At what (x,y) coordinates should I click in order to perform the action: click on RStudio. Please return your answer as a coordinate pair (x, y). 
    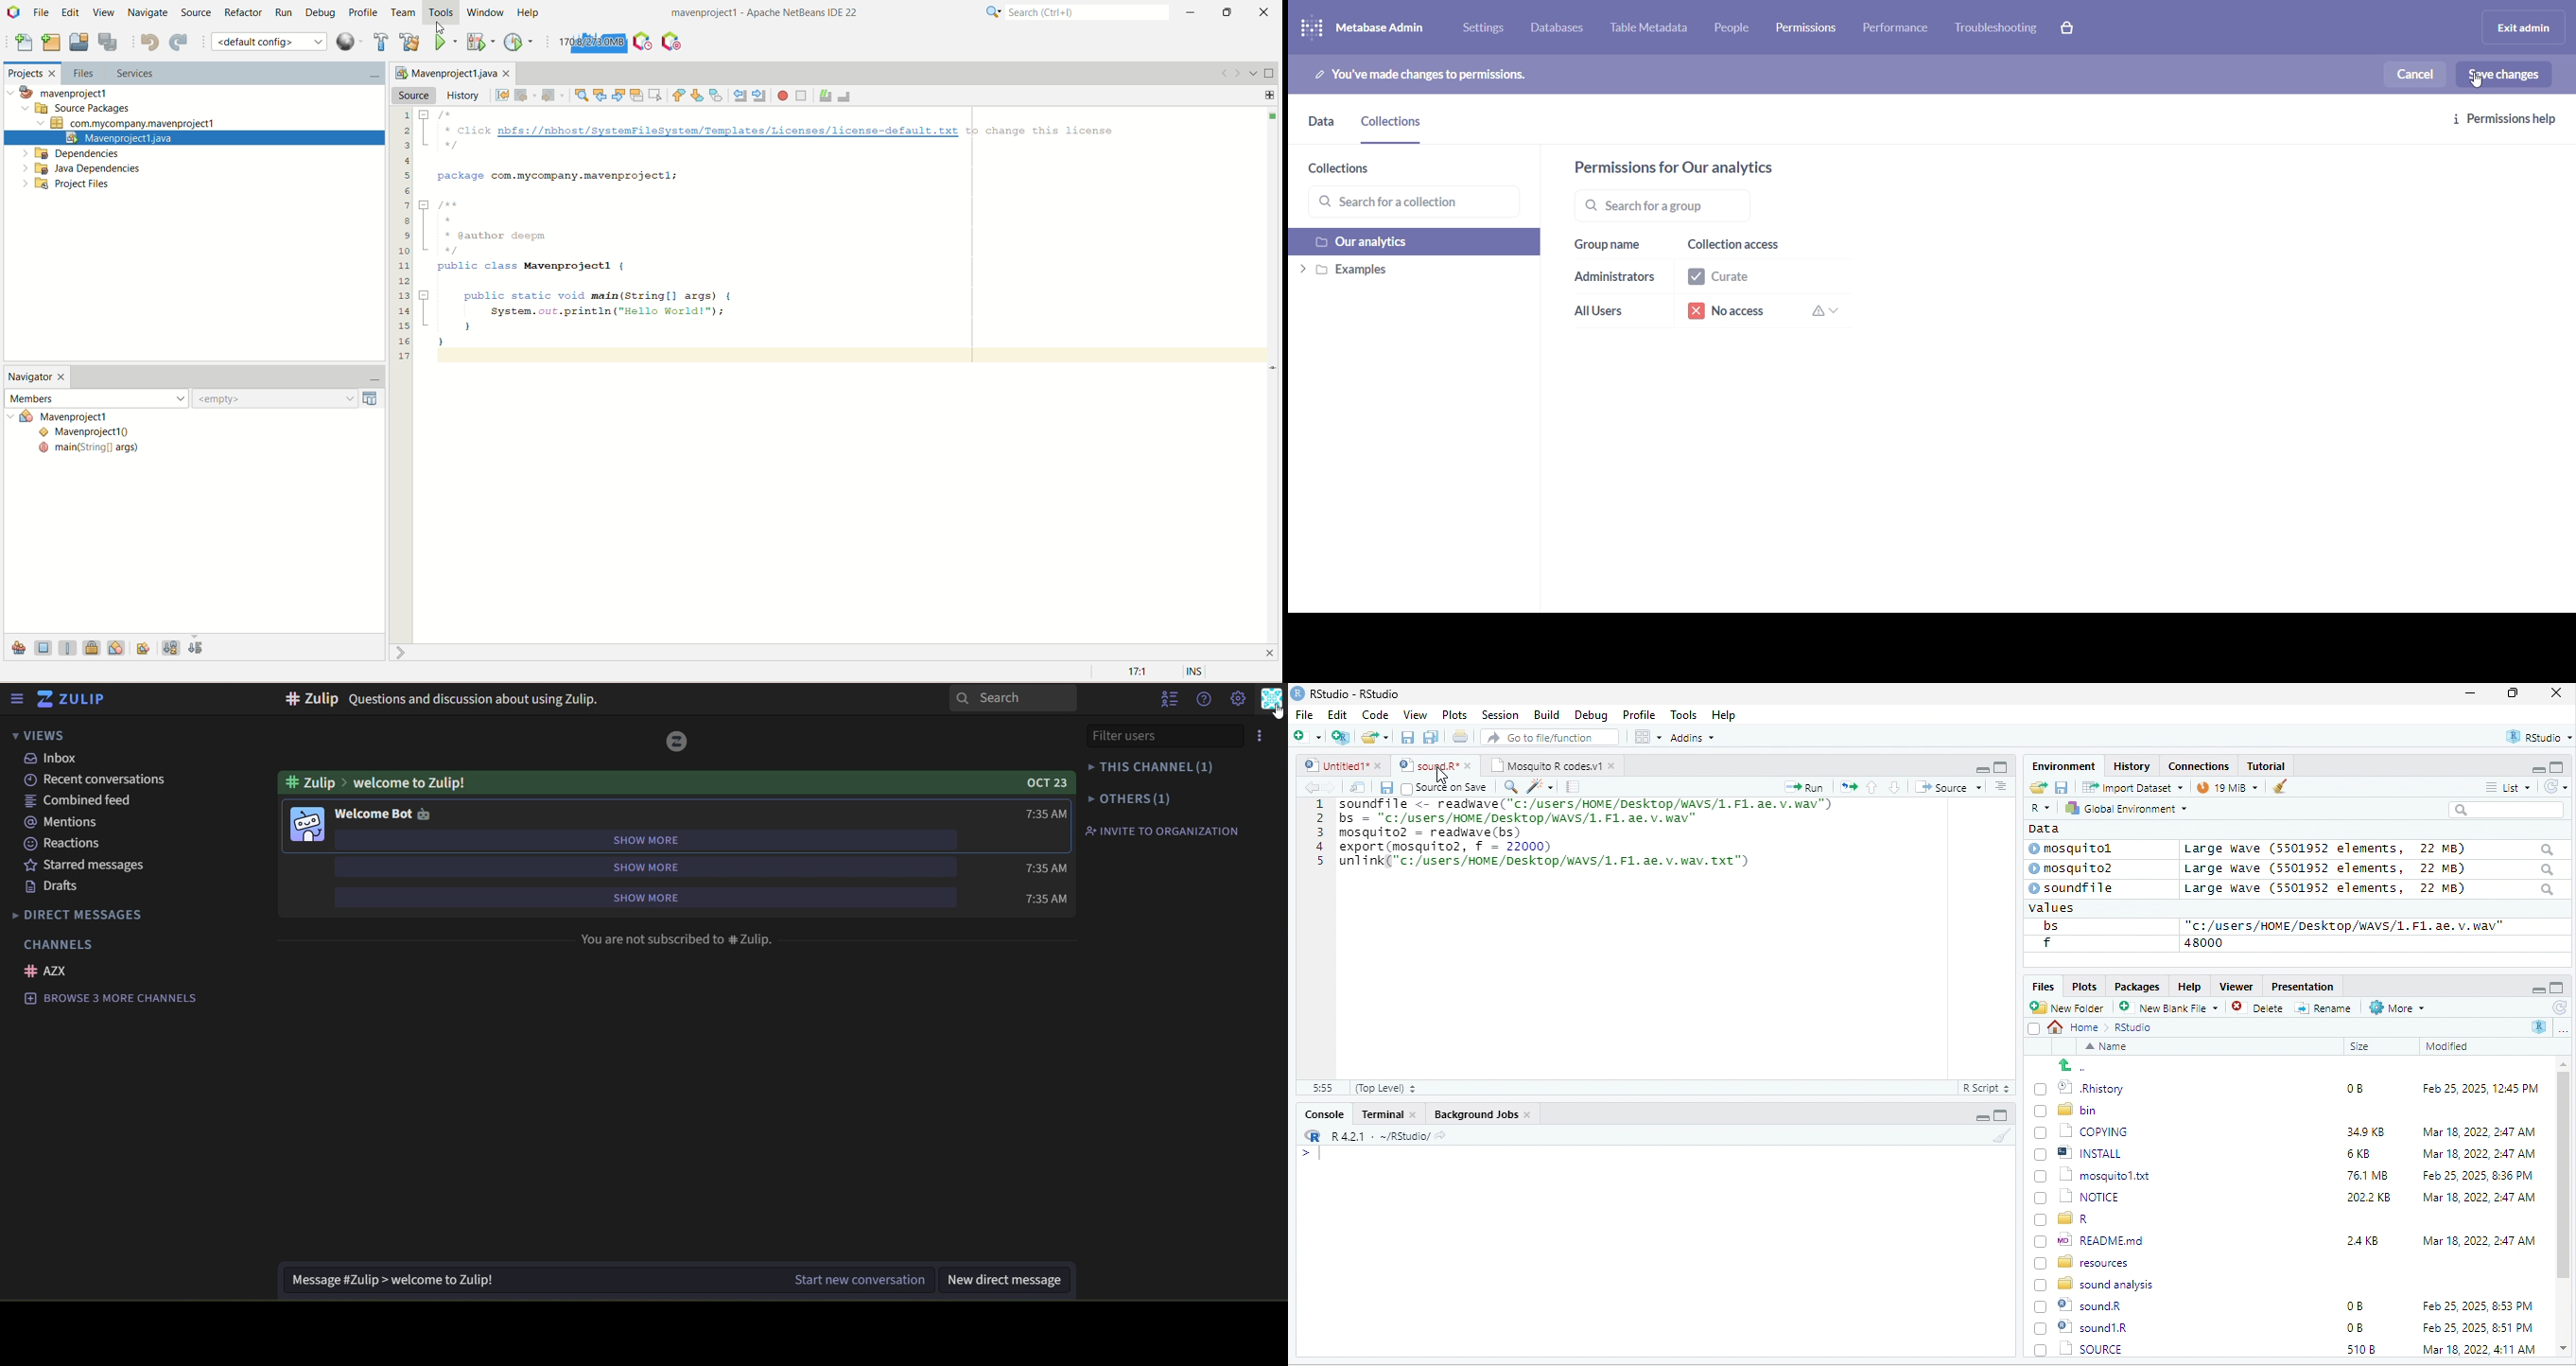
    Looking at the image, I should click on (1349, 692).